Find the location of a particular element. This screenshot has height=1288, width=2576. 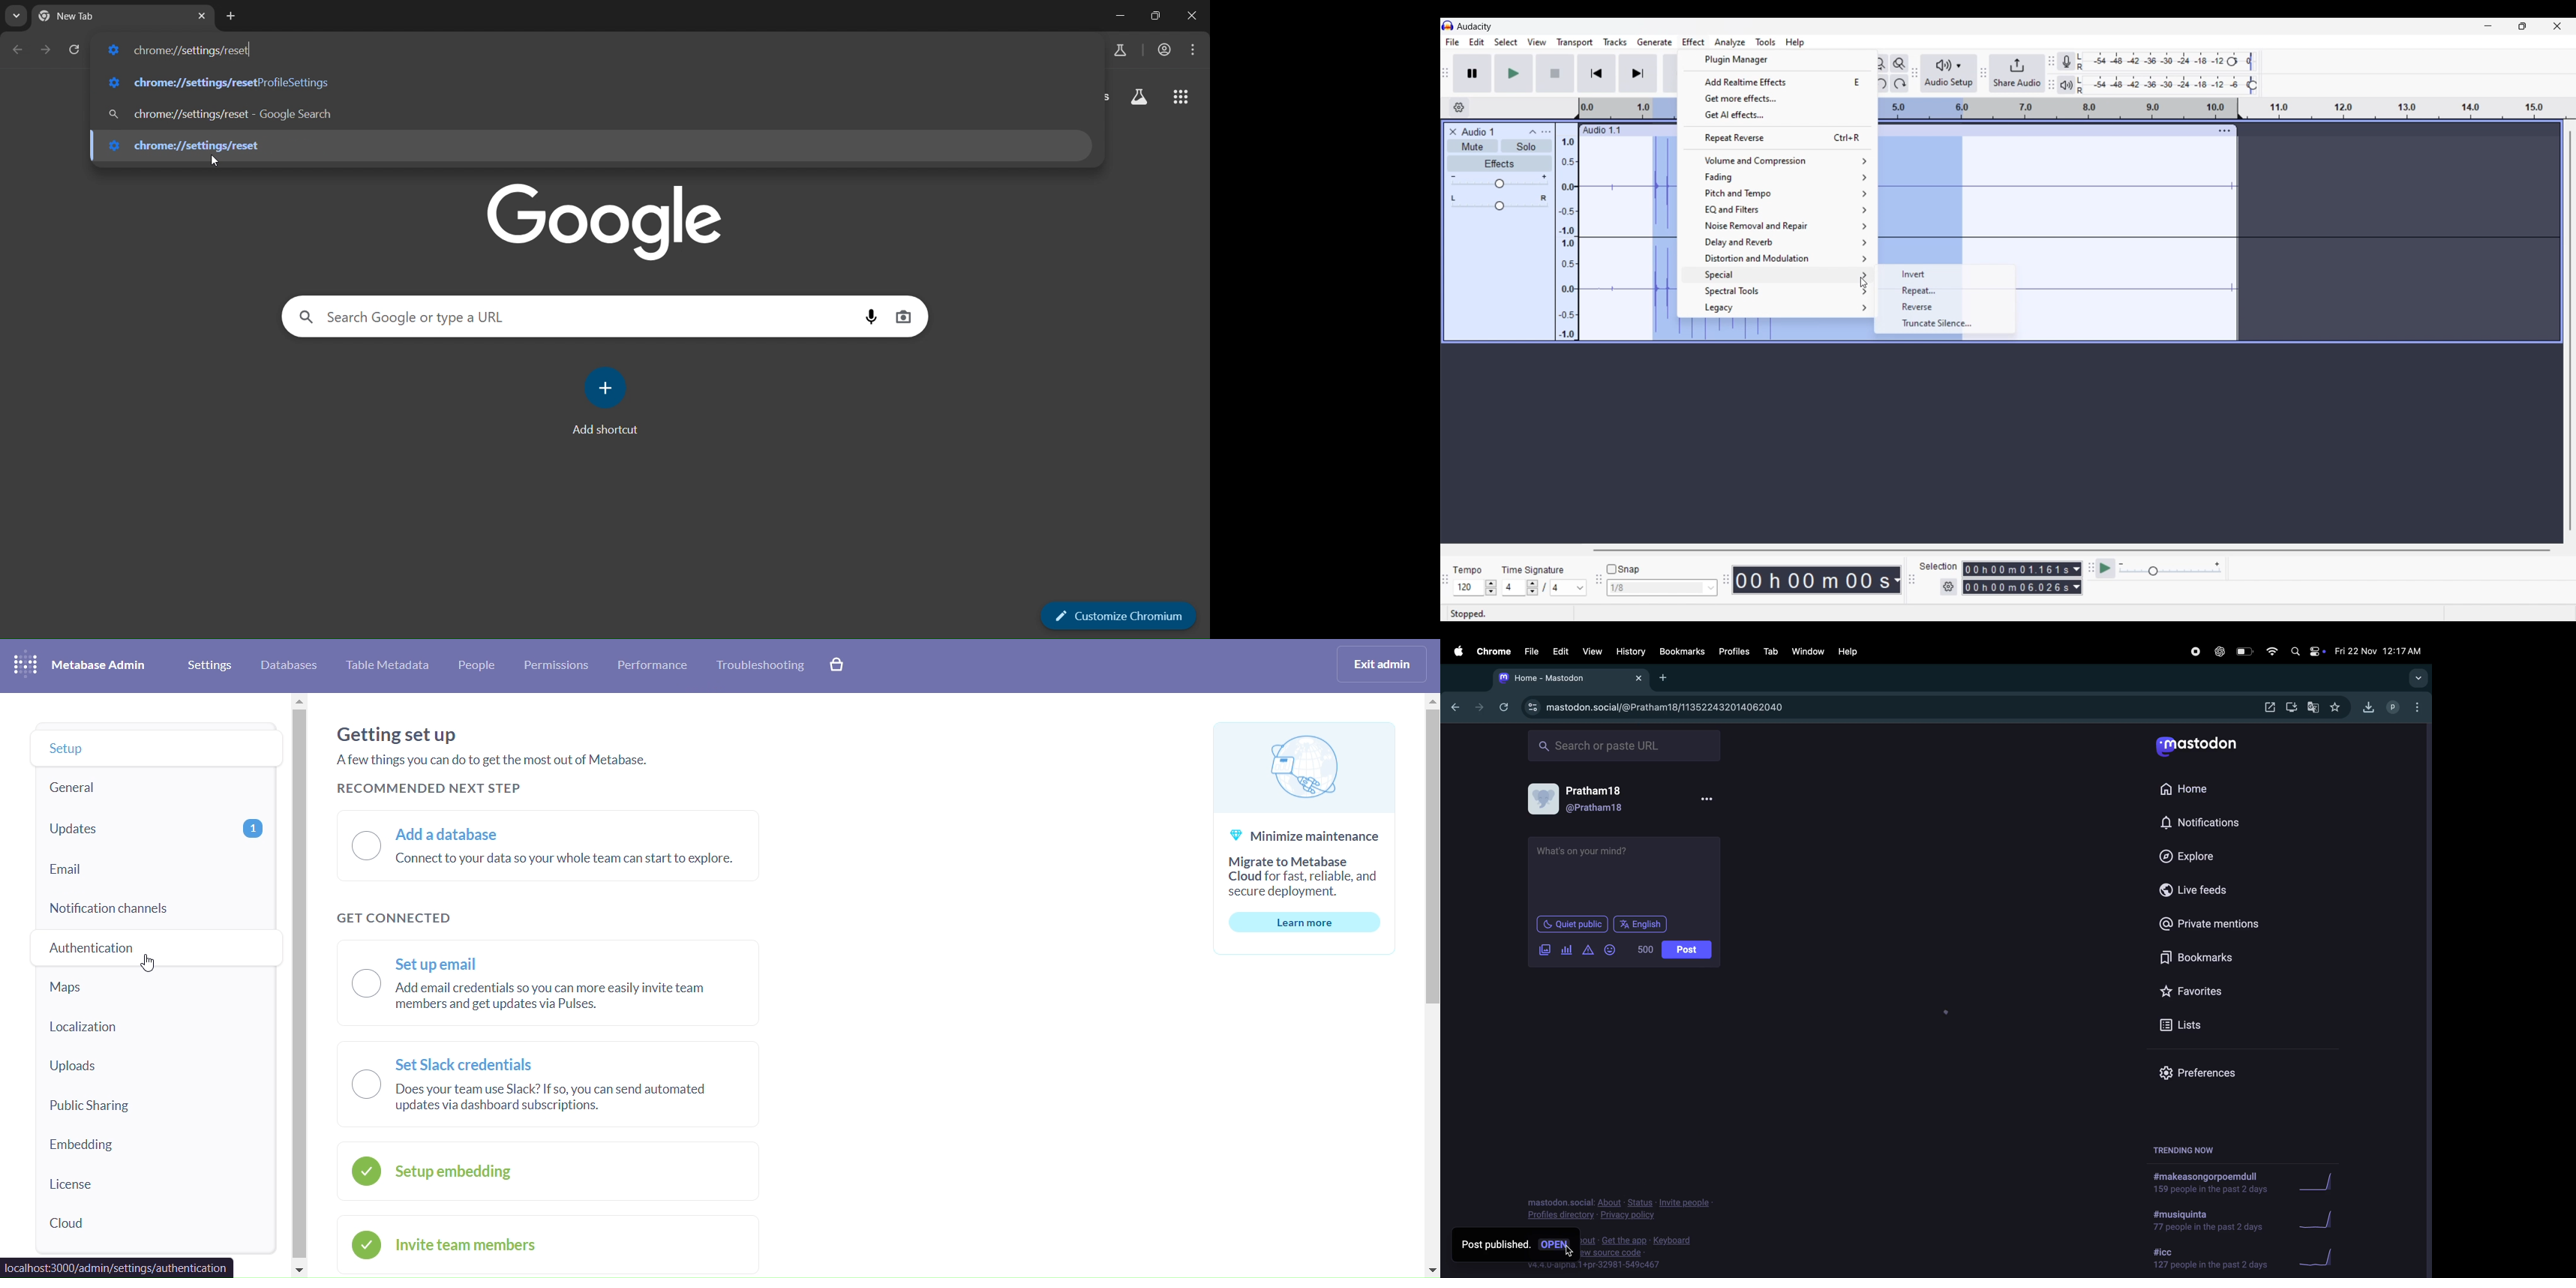

Skip/Select to end is located at coordinates (1638, 73).